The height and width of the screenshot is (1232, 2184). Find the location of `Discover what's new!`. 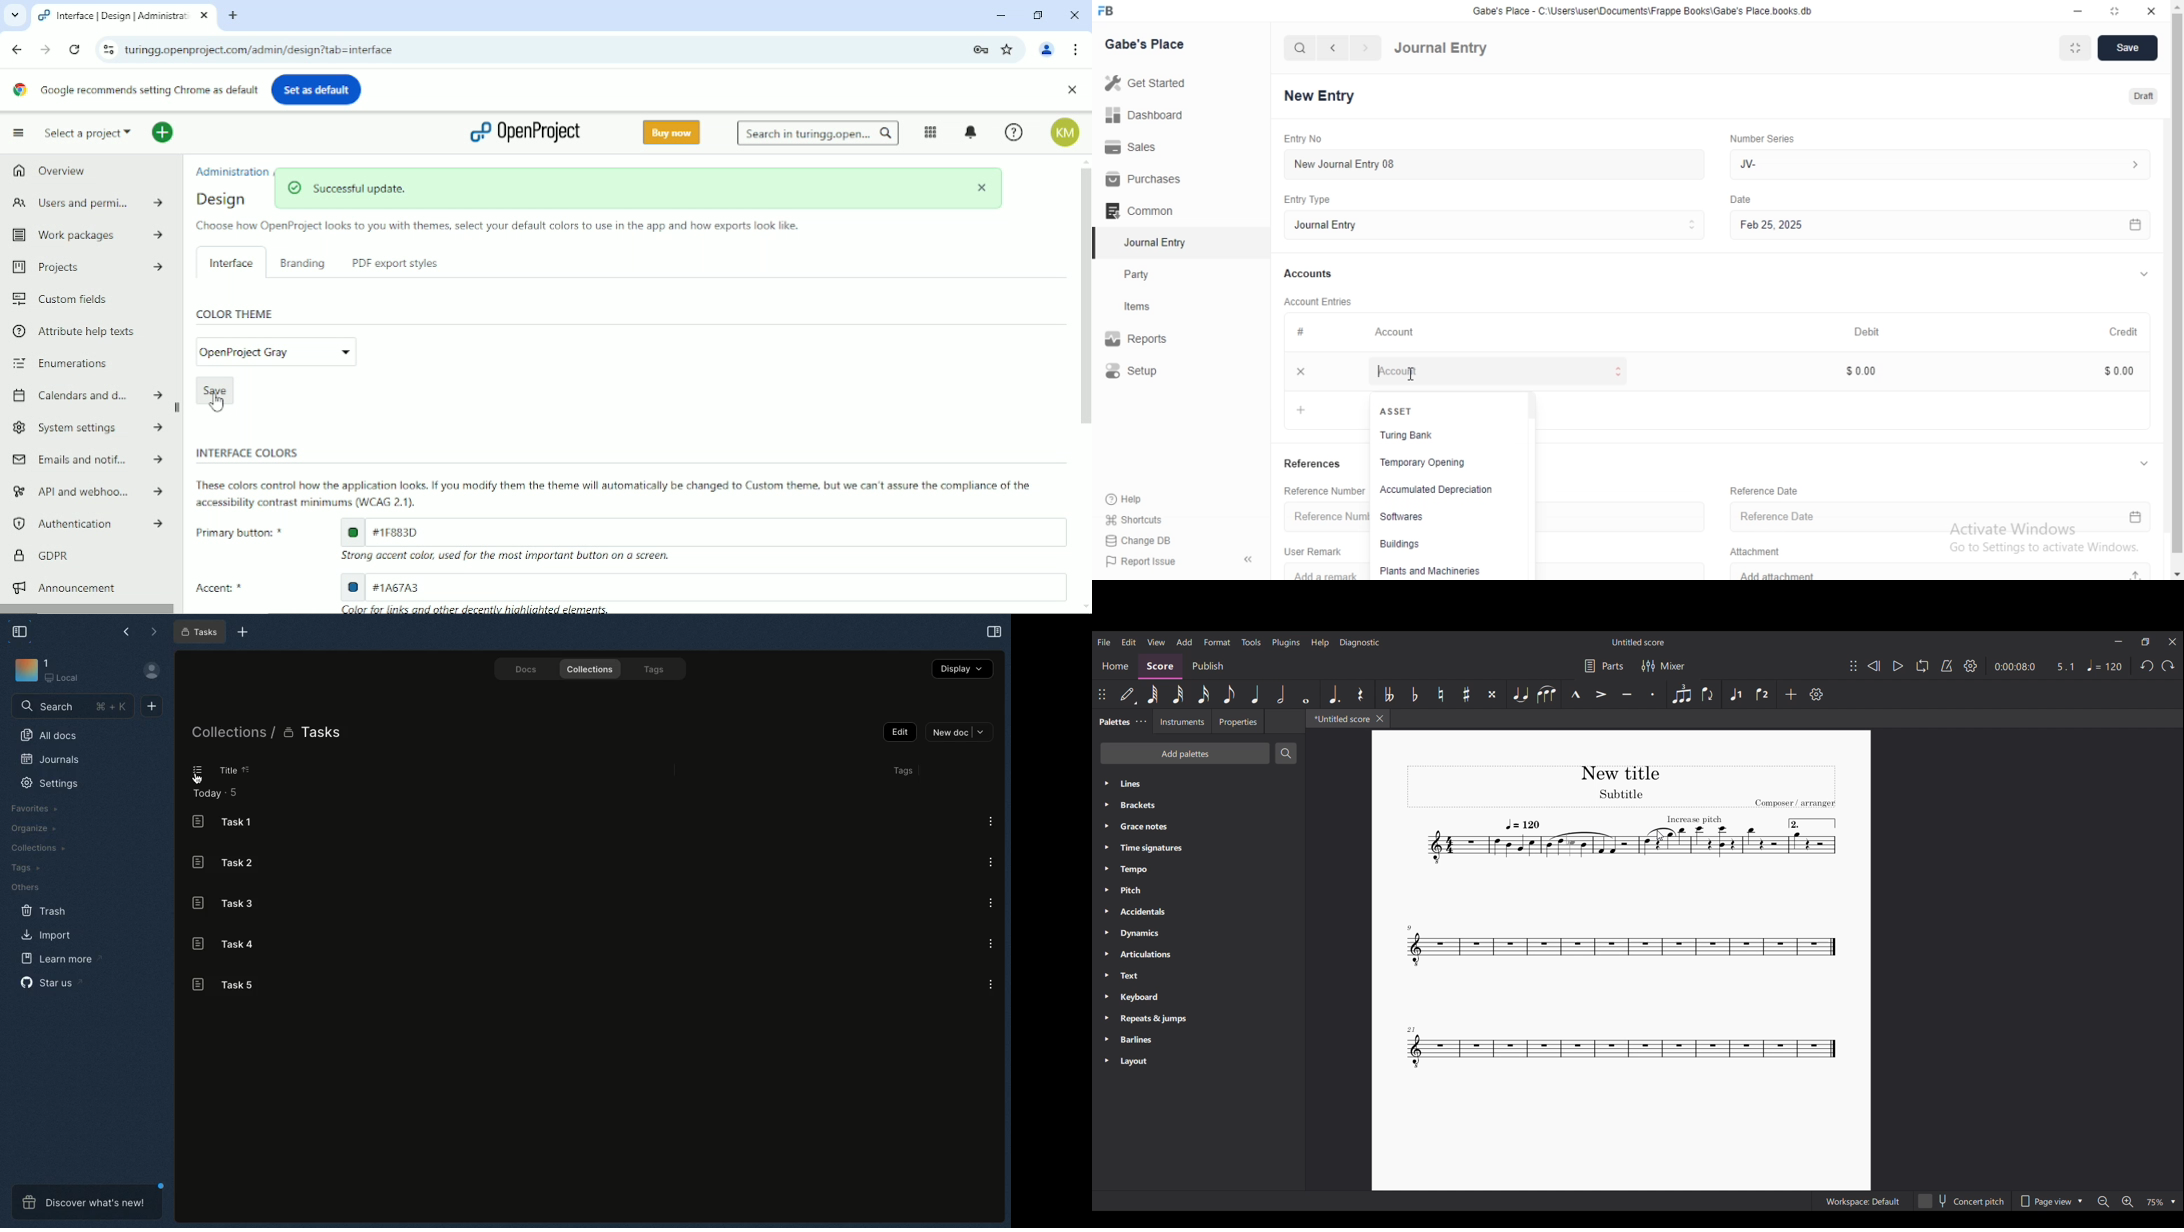

Discover what's new! is located at coordinates (88, 1202).